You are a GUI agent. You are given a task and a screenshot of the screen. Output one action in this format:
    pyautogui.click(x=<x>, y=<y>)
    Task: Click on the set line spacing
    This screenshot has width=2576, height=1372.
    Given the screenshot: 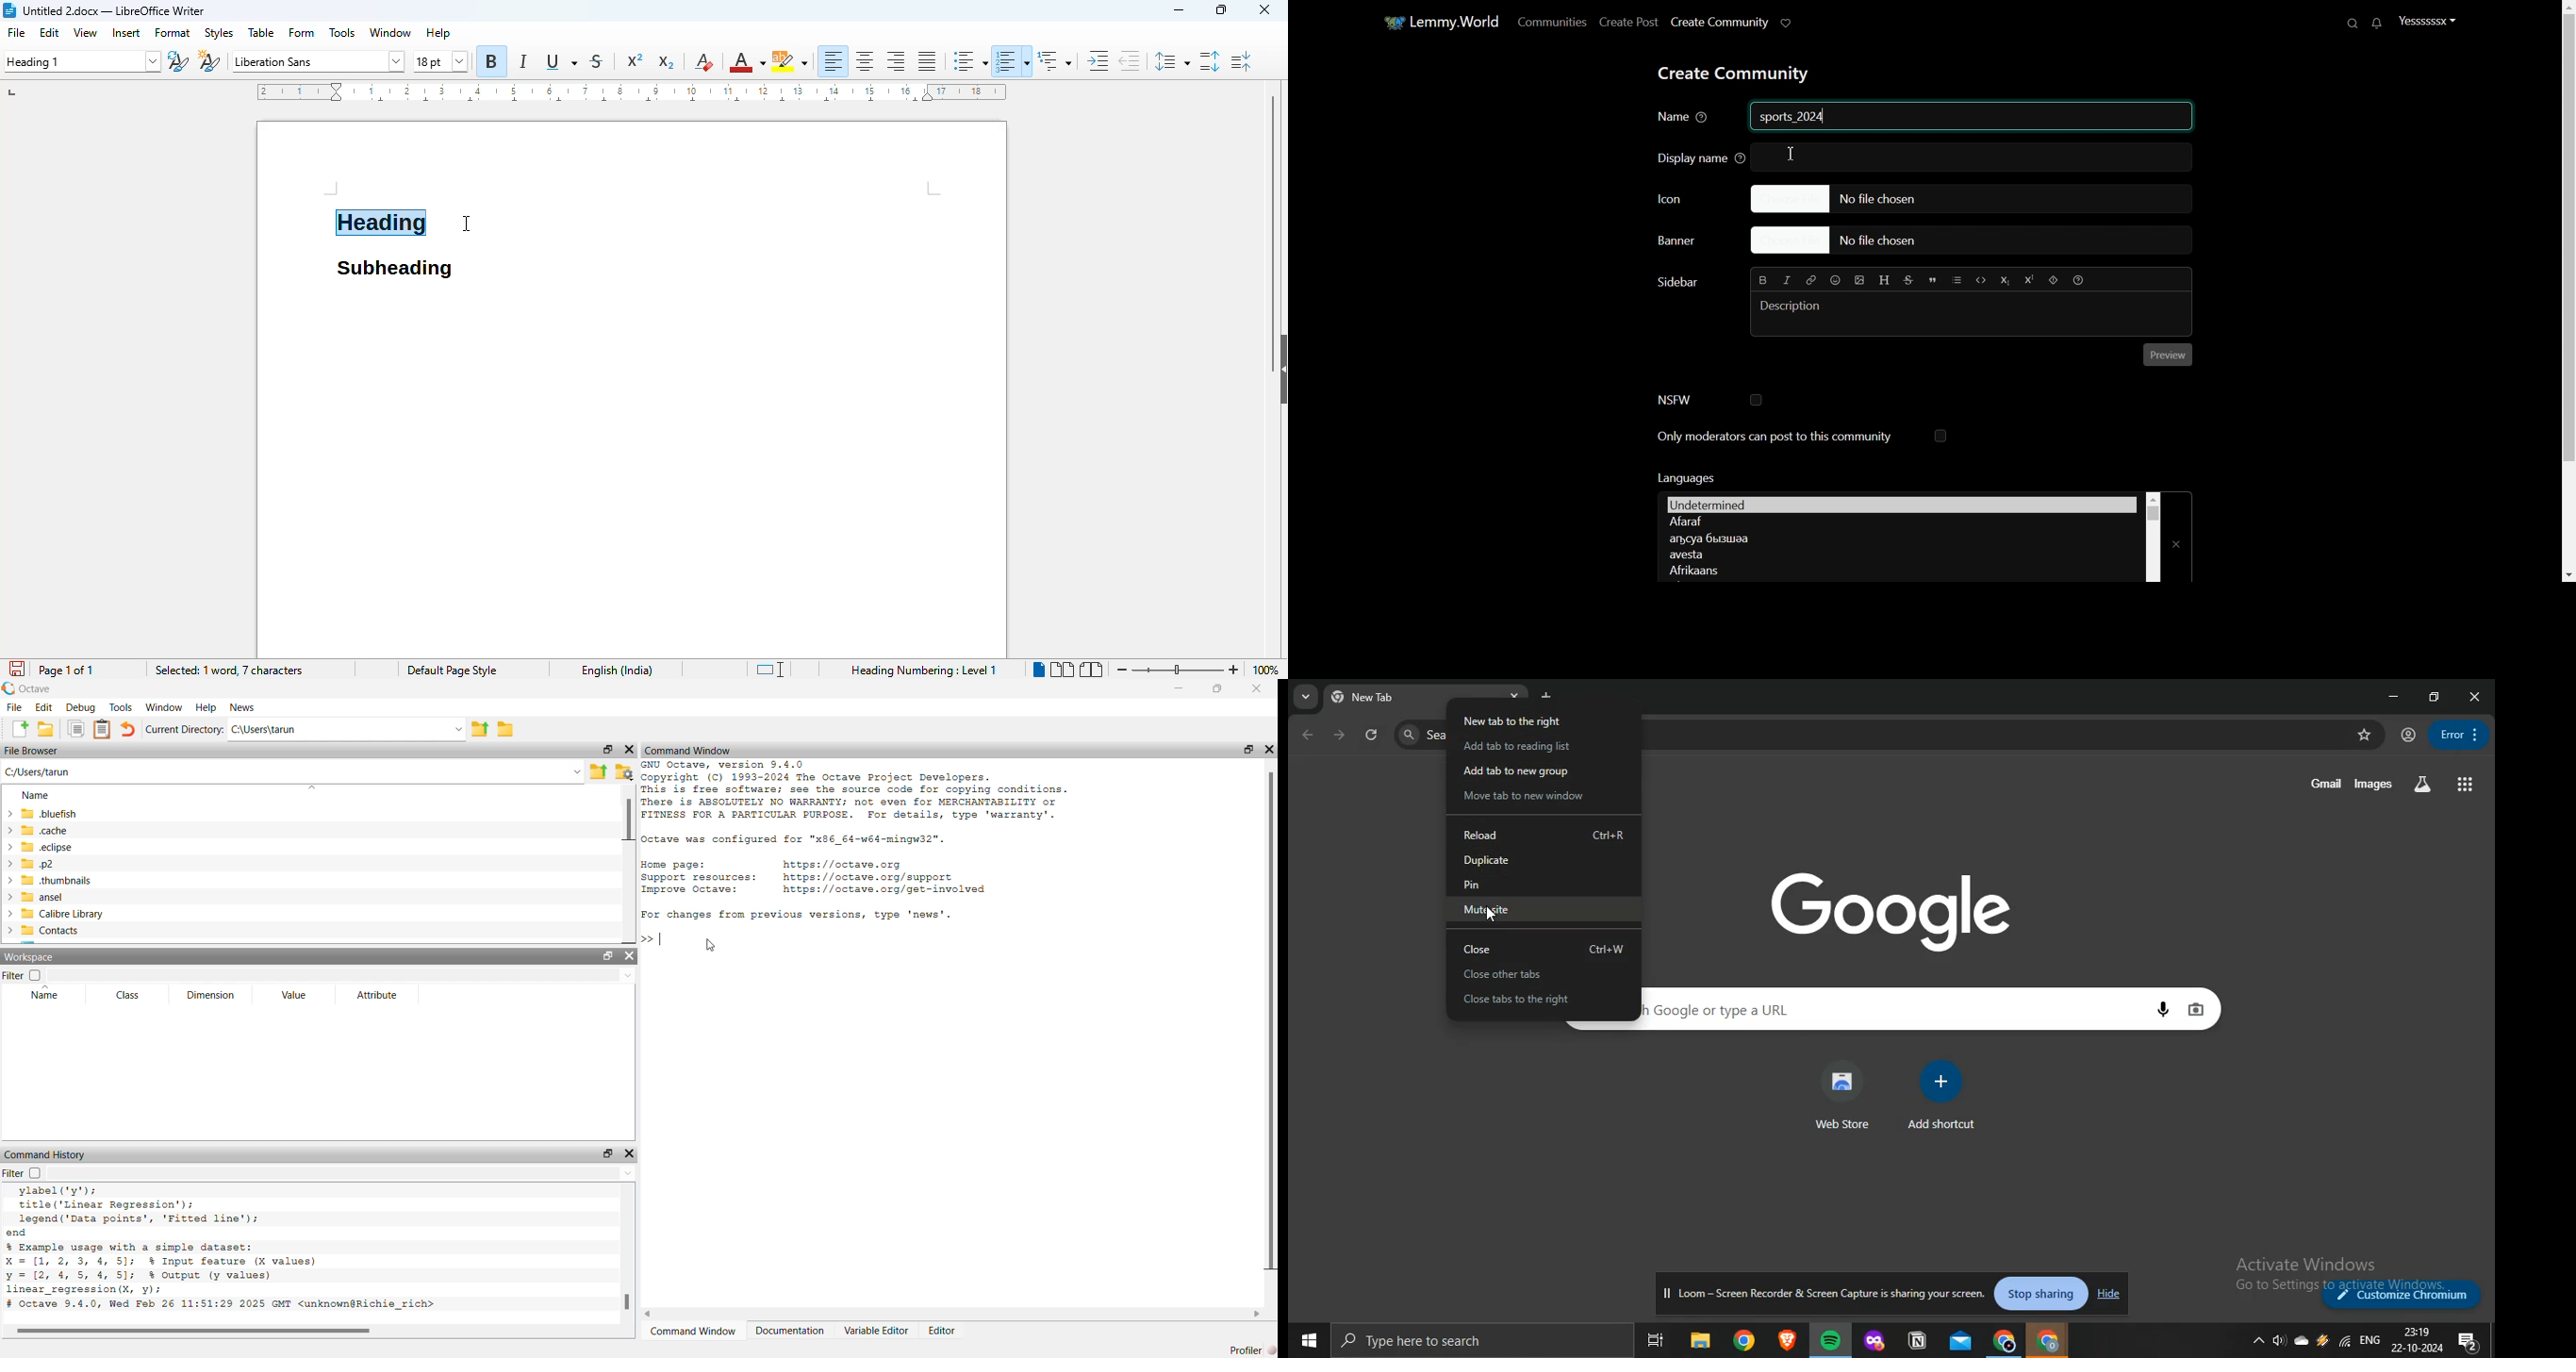 What is the action you would take?
    pyautogui.click(x=1169, y=61)
    